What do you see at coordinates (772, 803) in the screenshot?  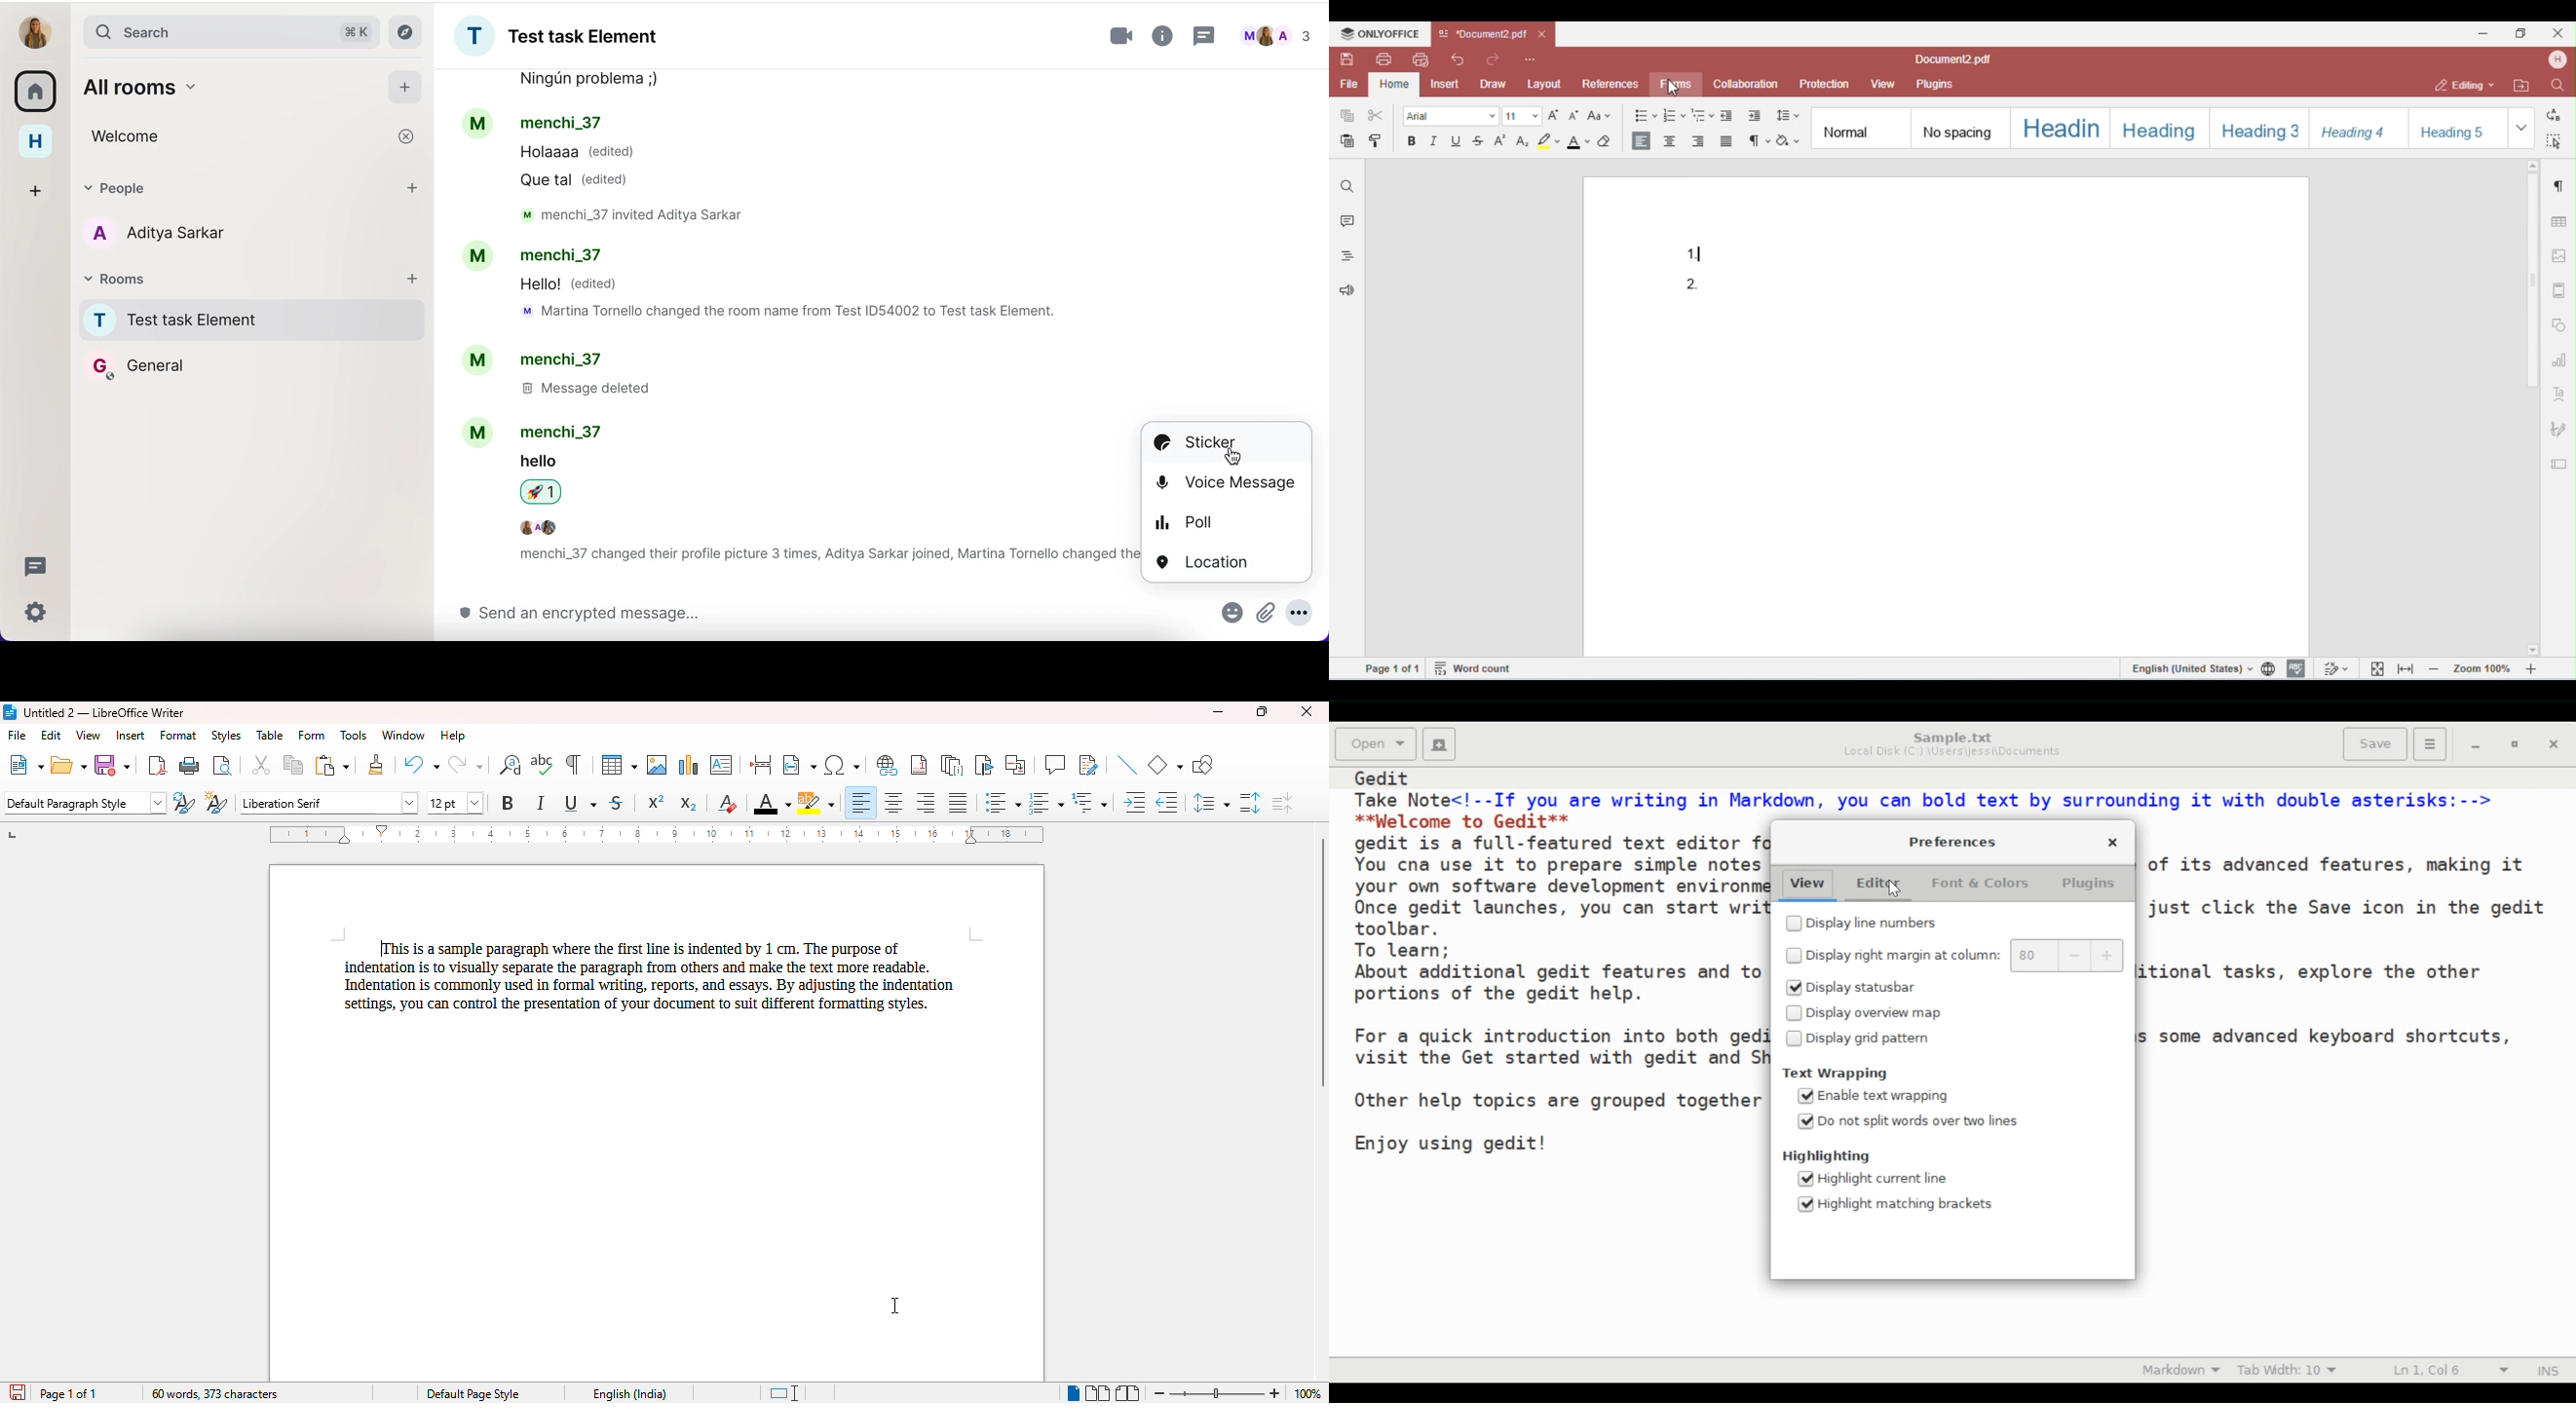 I see `font color` at bounding box center [772, 803].